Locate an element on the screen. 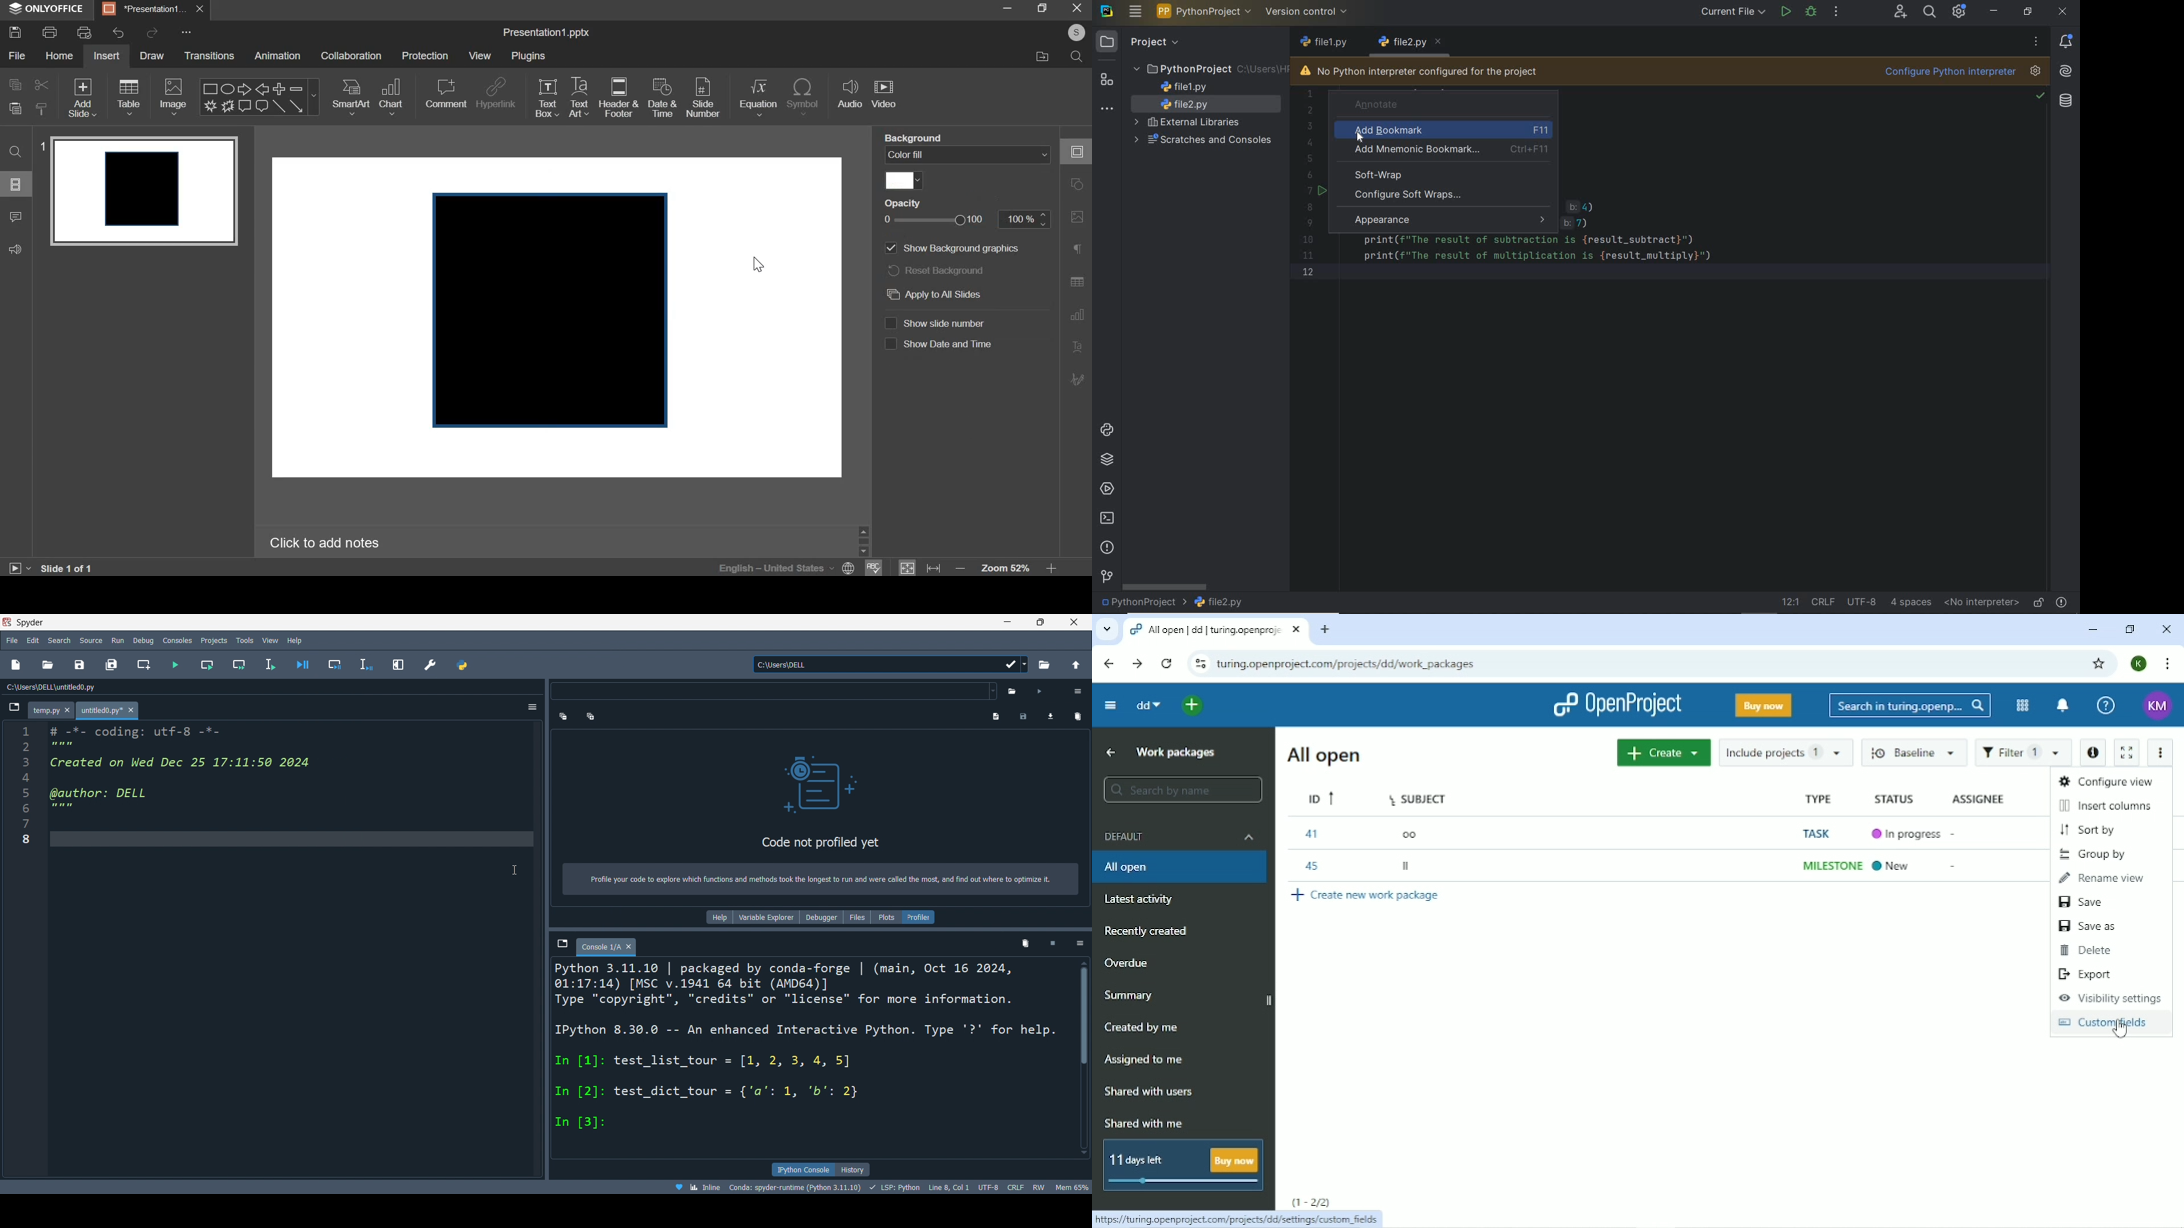  print preview is located at coordinates (83, 33).